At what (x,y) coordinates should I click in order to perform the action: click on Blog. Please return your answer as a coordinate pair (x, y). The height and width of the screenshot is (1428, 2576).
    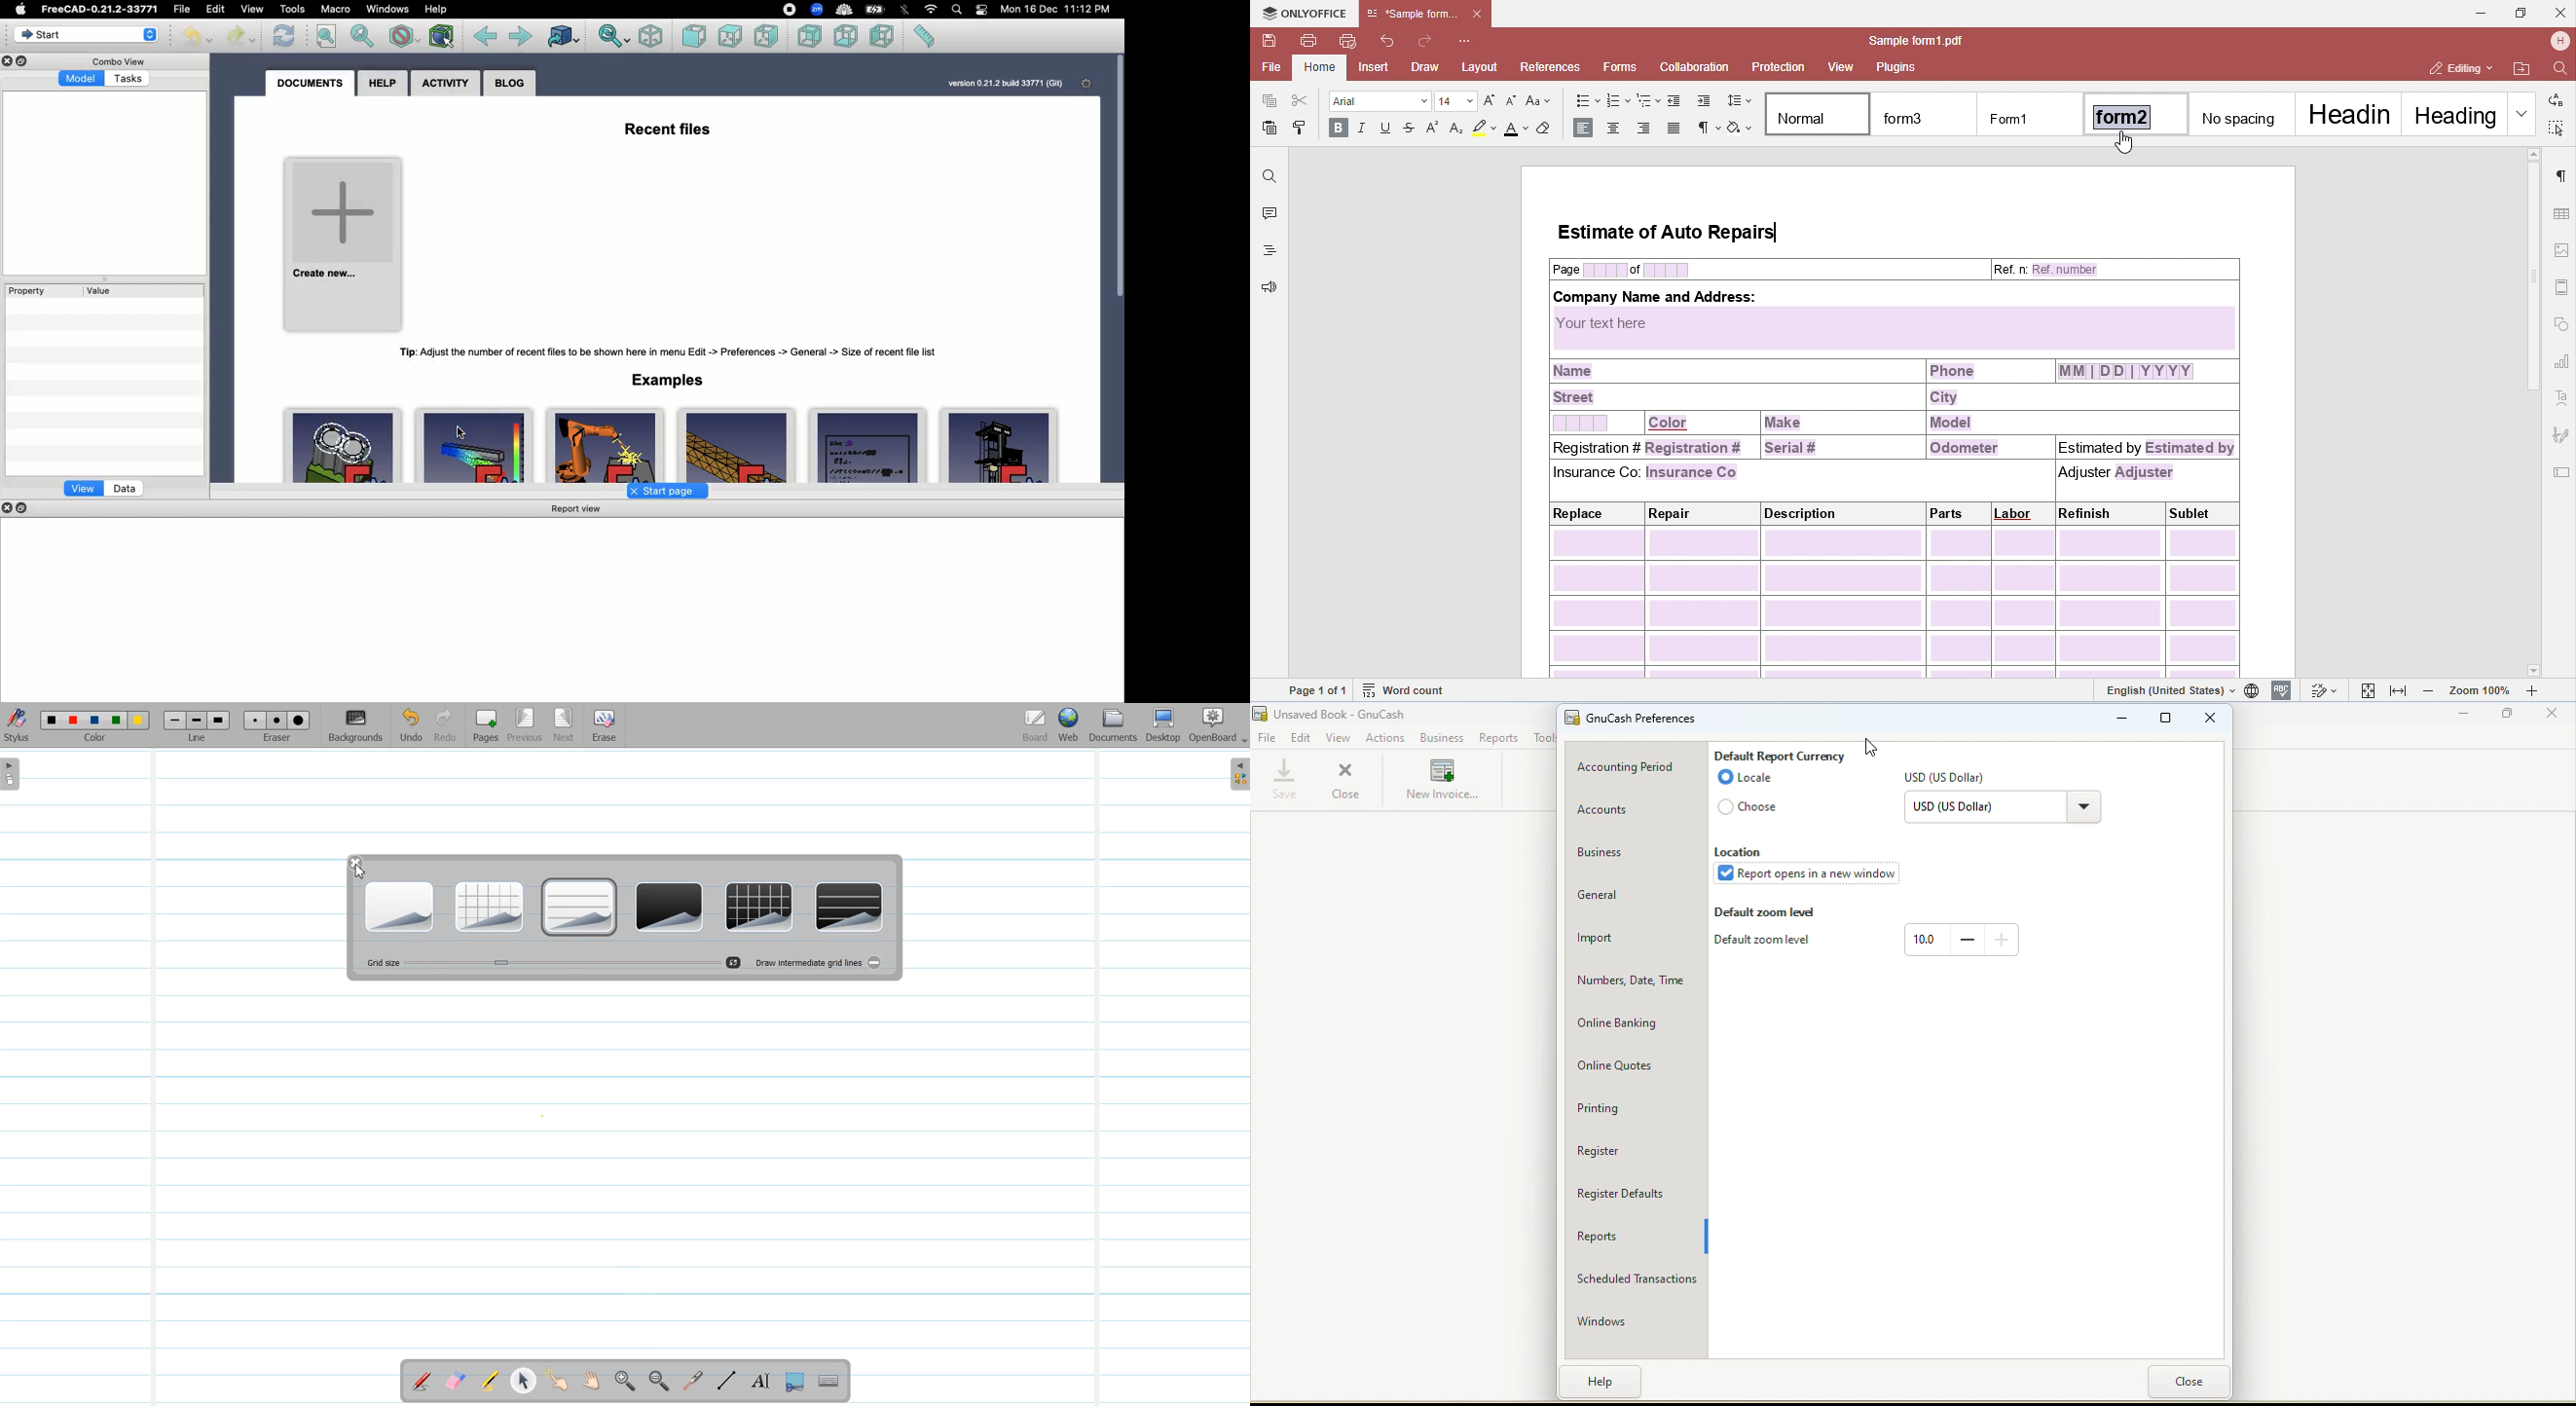
    Looking at the image, I should click on (510, 83).